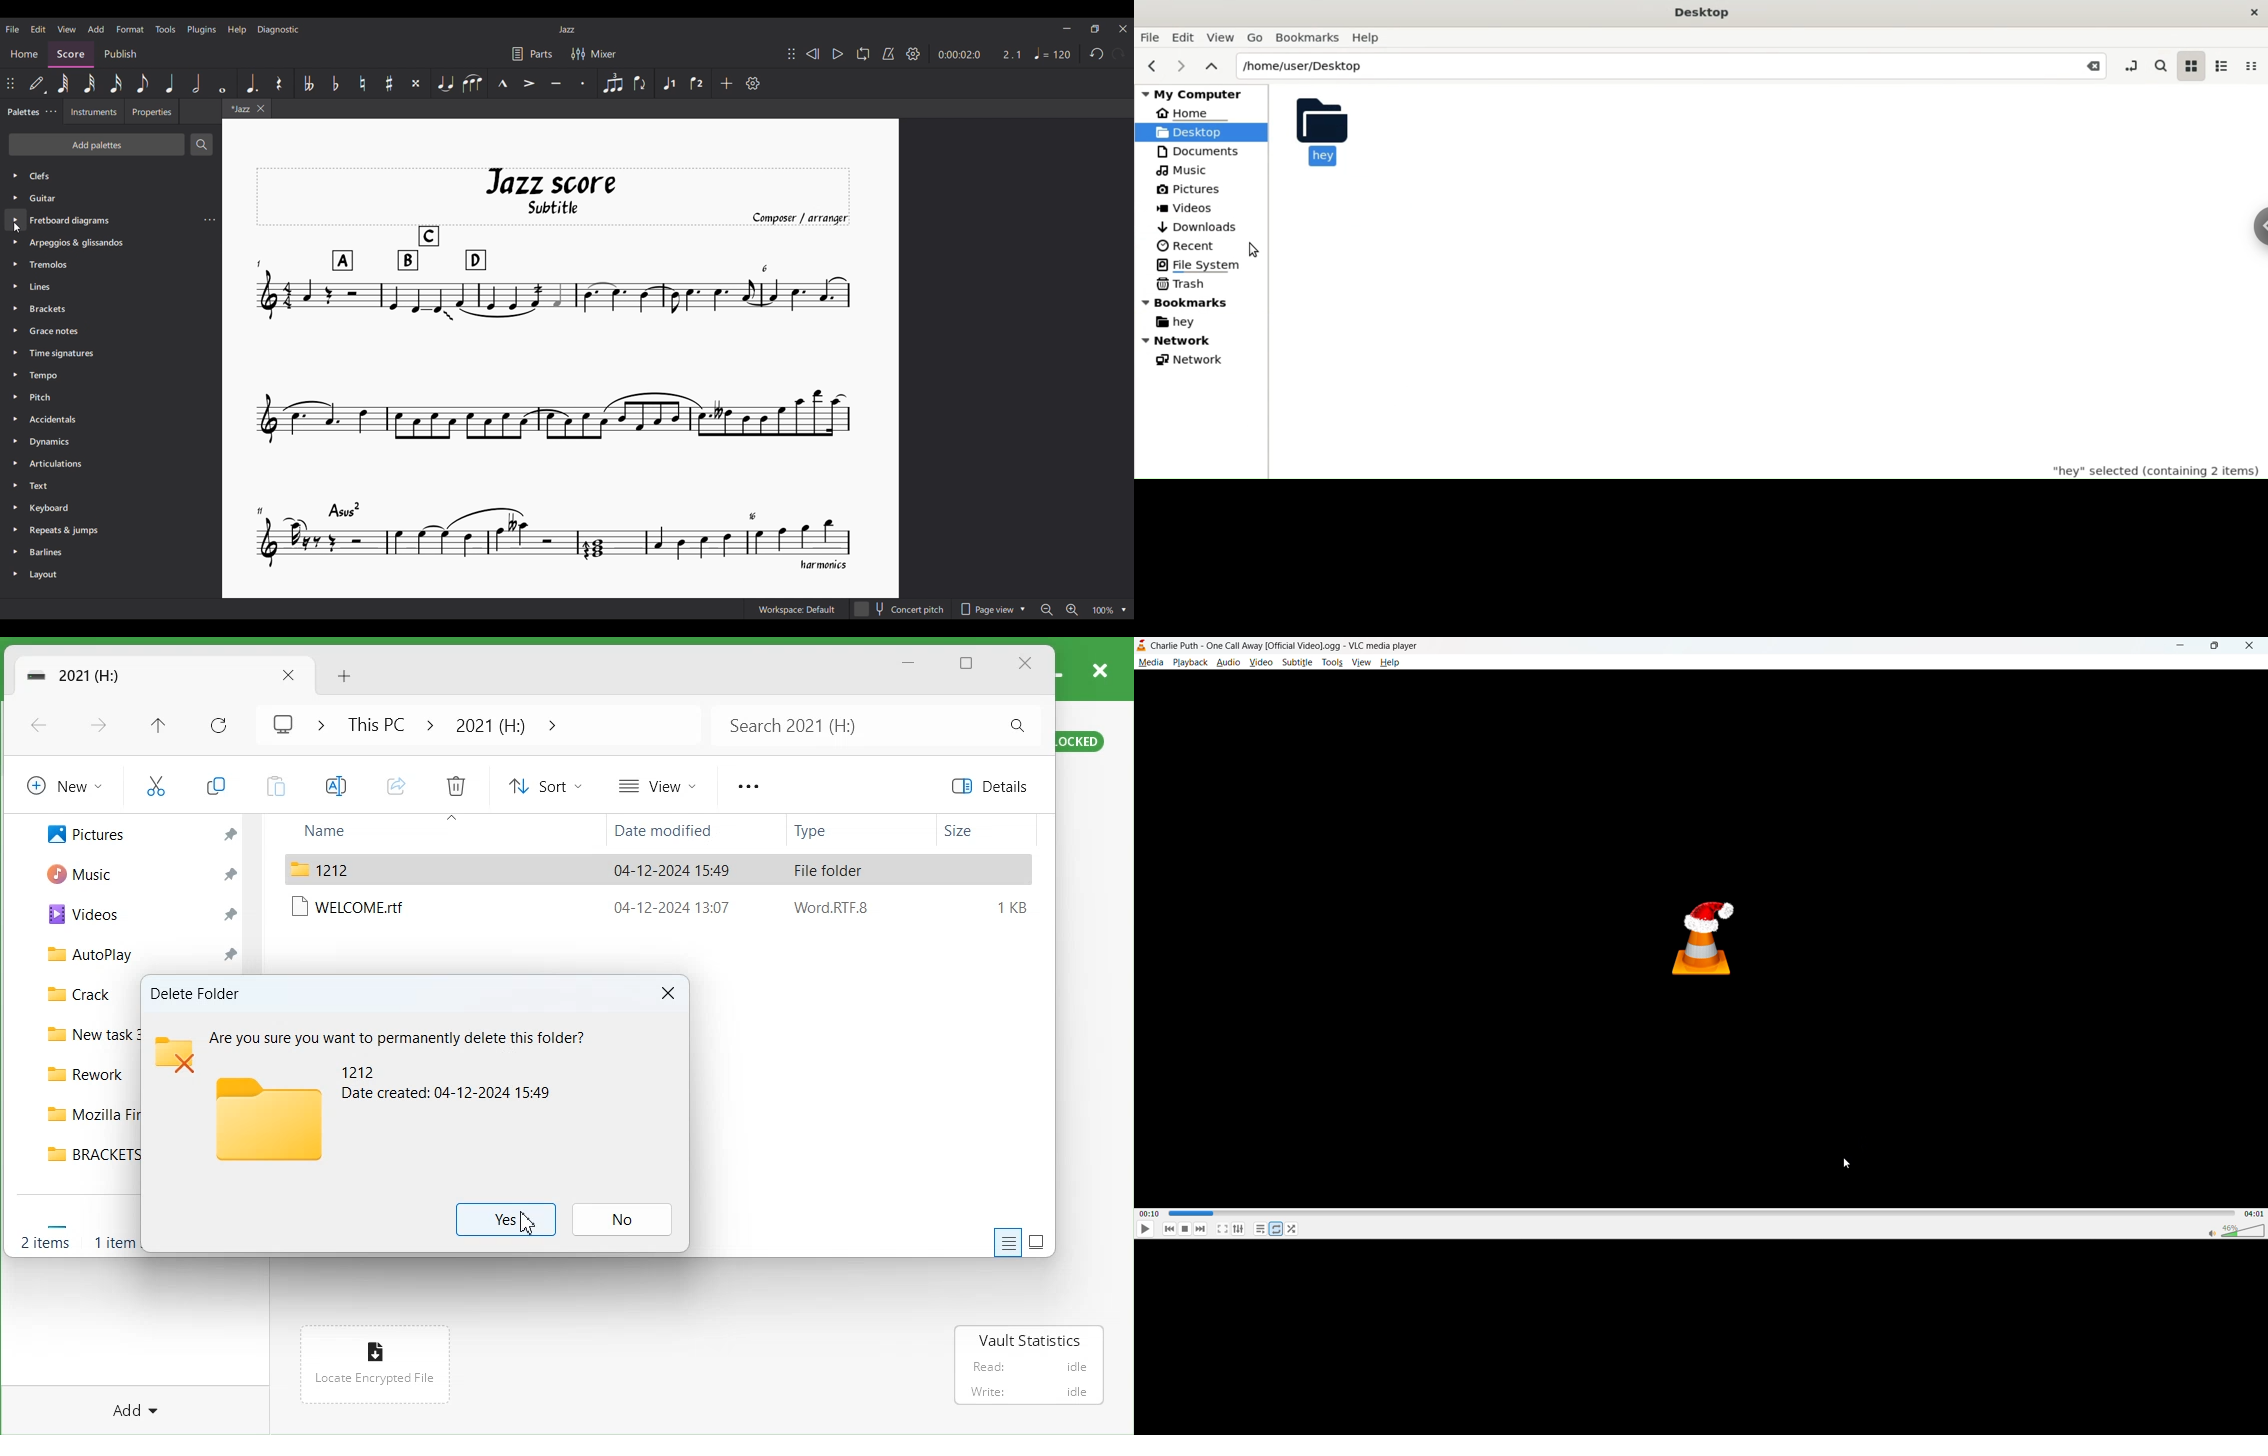  Describe the element at coordinates (59, 465) in the screenshot. I see `Articulations` at that location.